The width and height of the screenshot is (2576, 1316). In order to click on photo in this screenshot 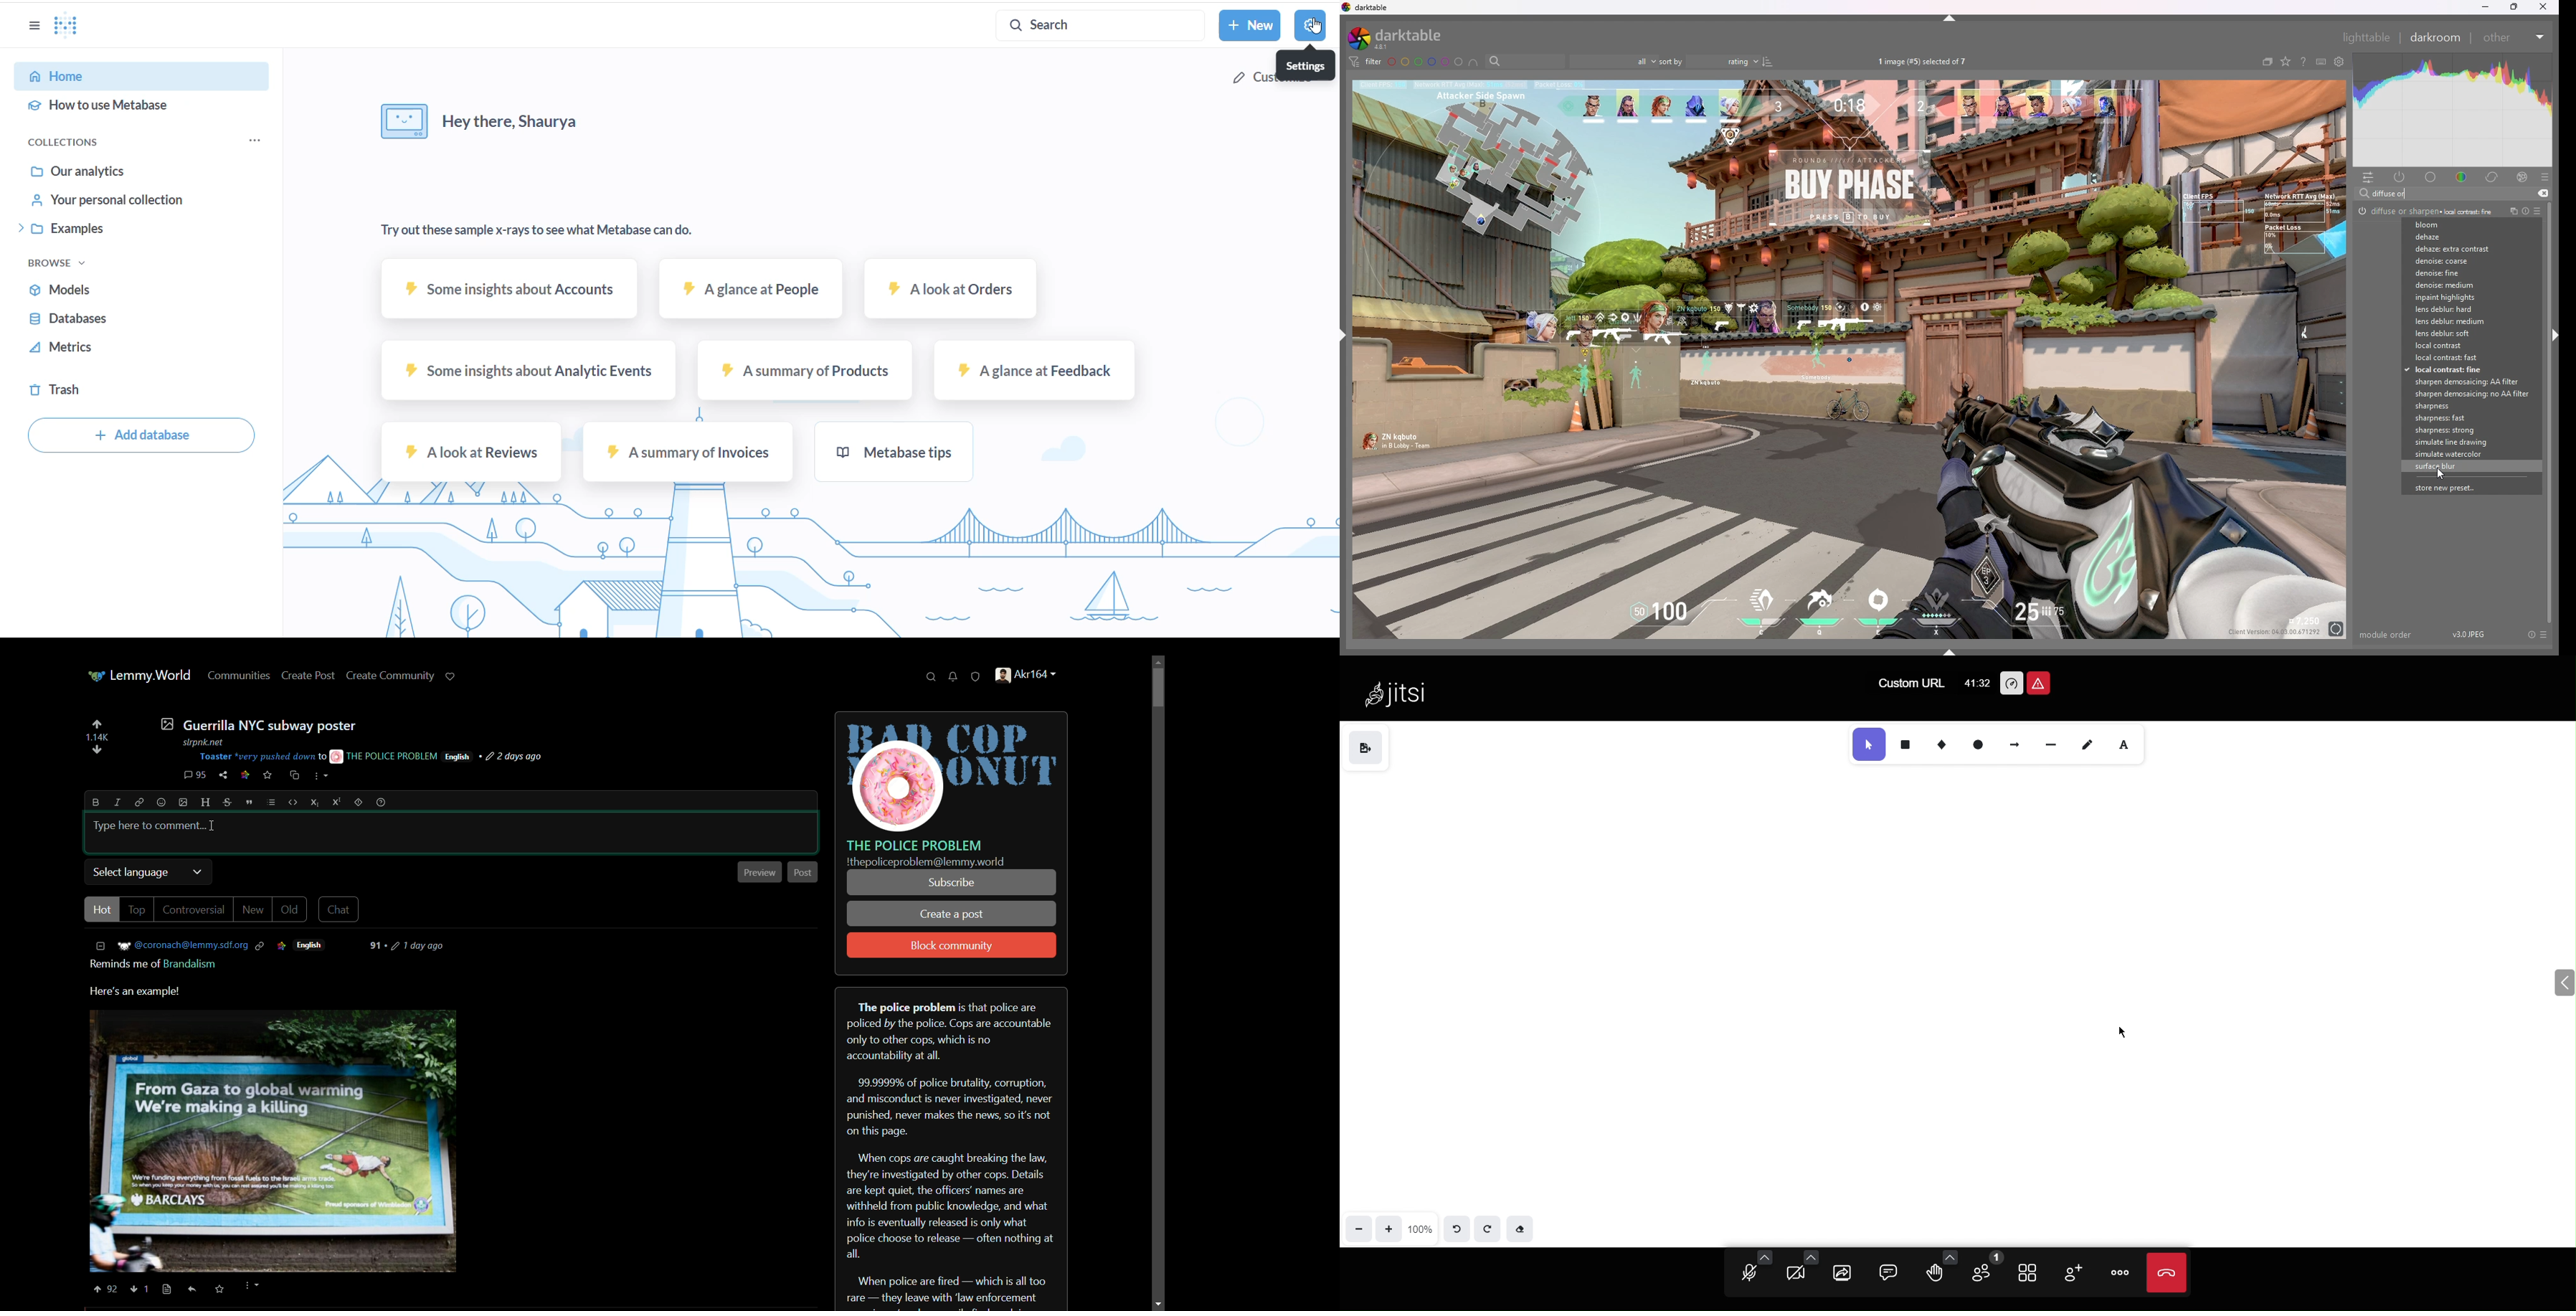, I will do `click(1847, 360)`.